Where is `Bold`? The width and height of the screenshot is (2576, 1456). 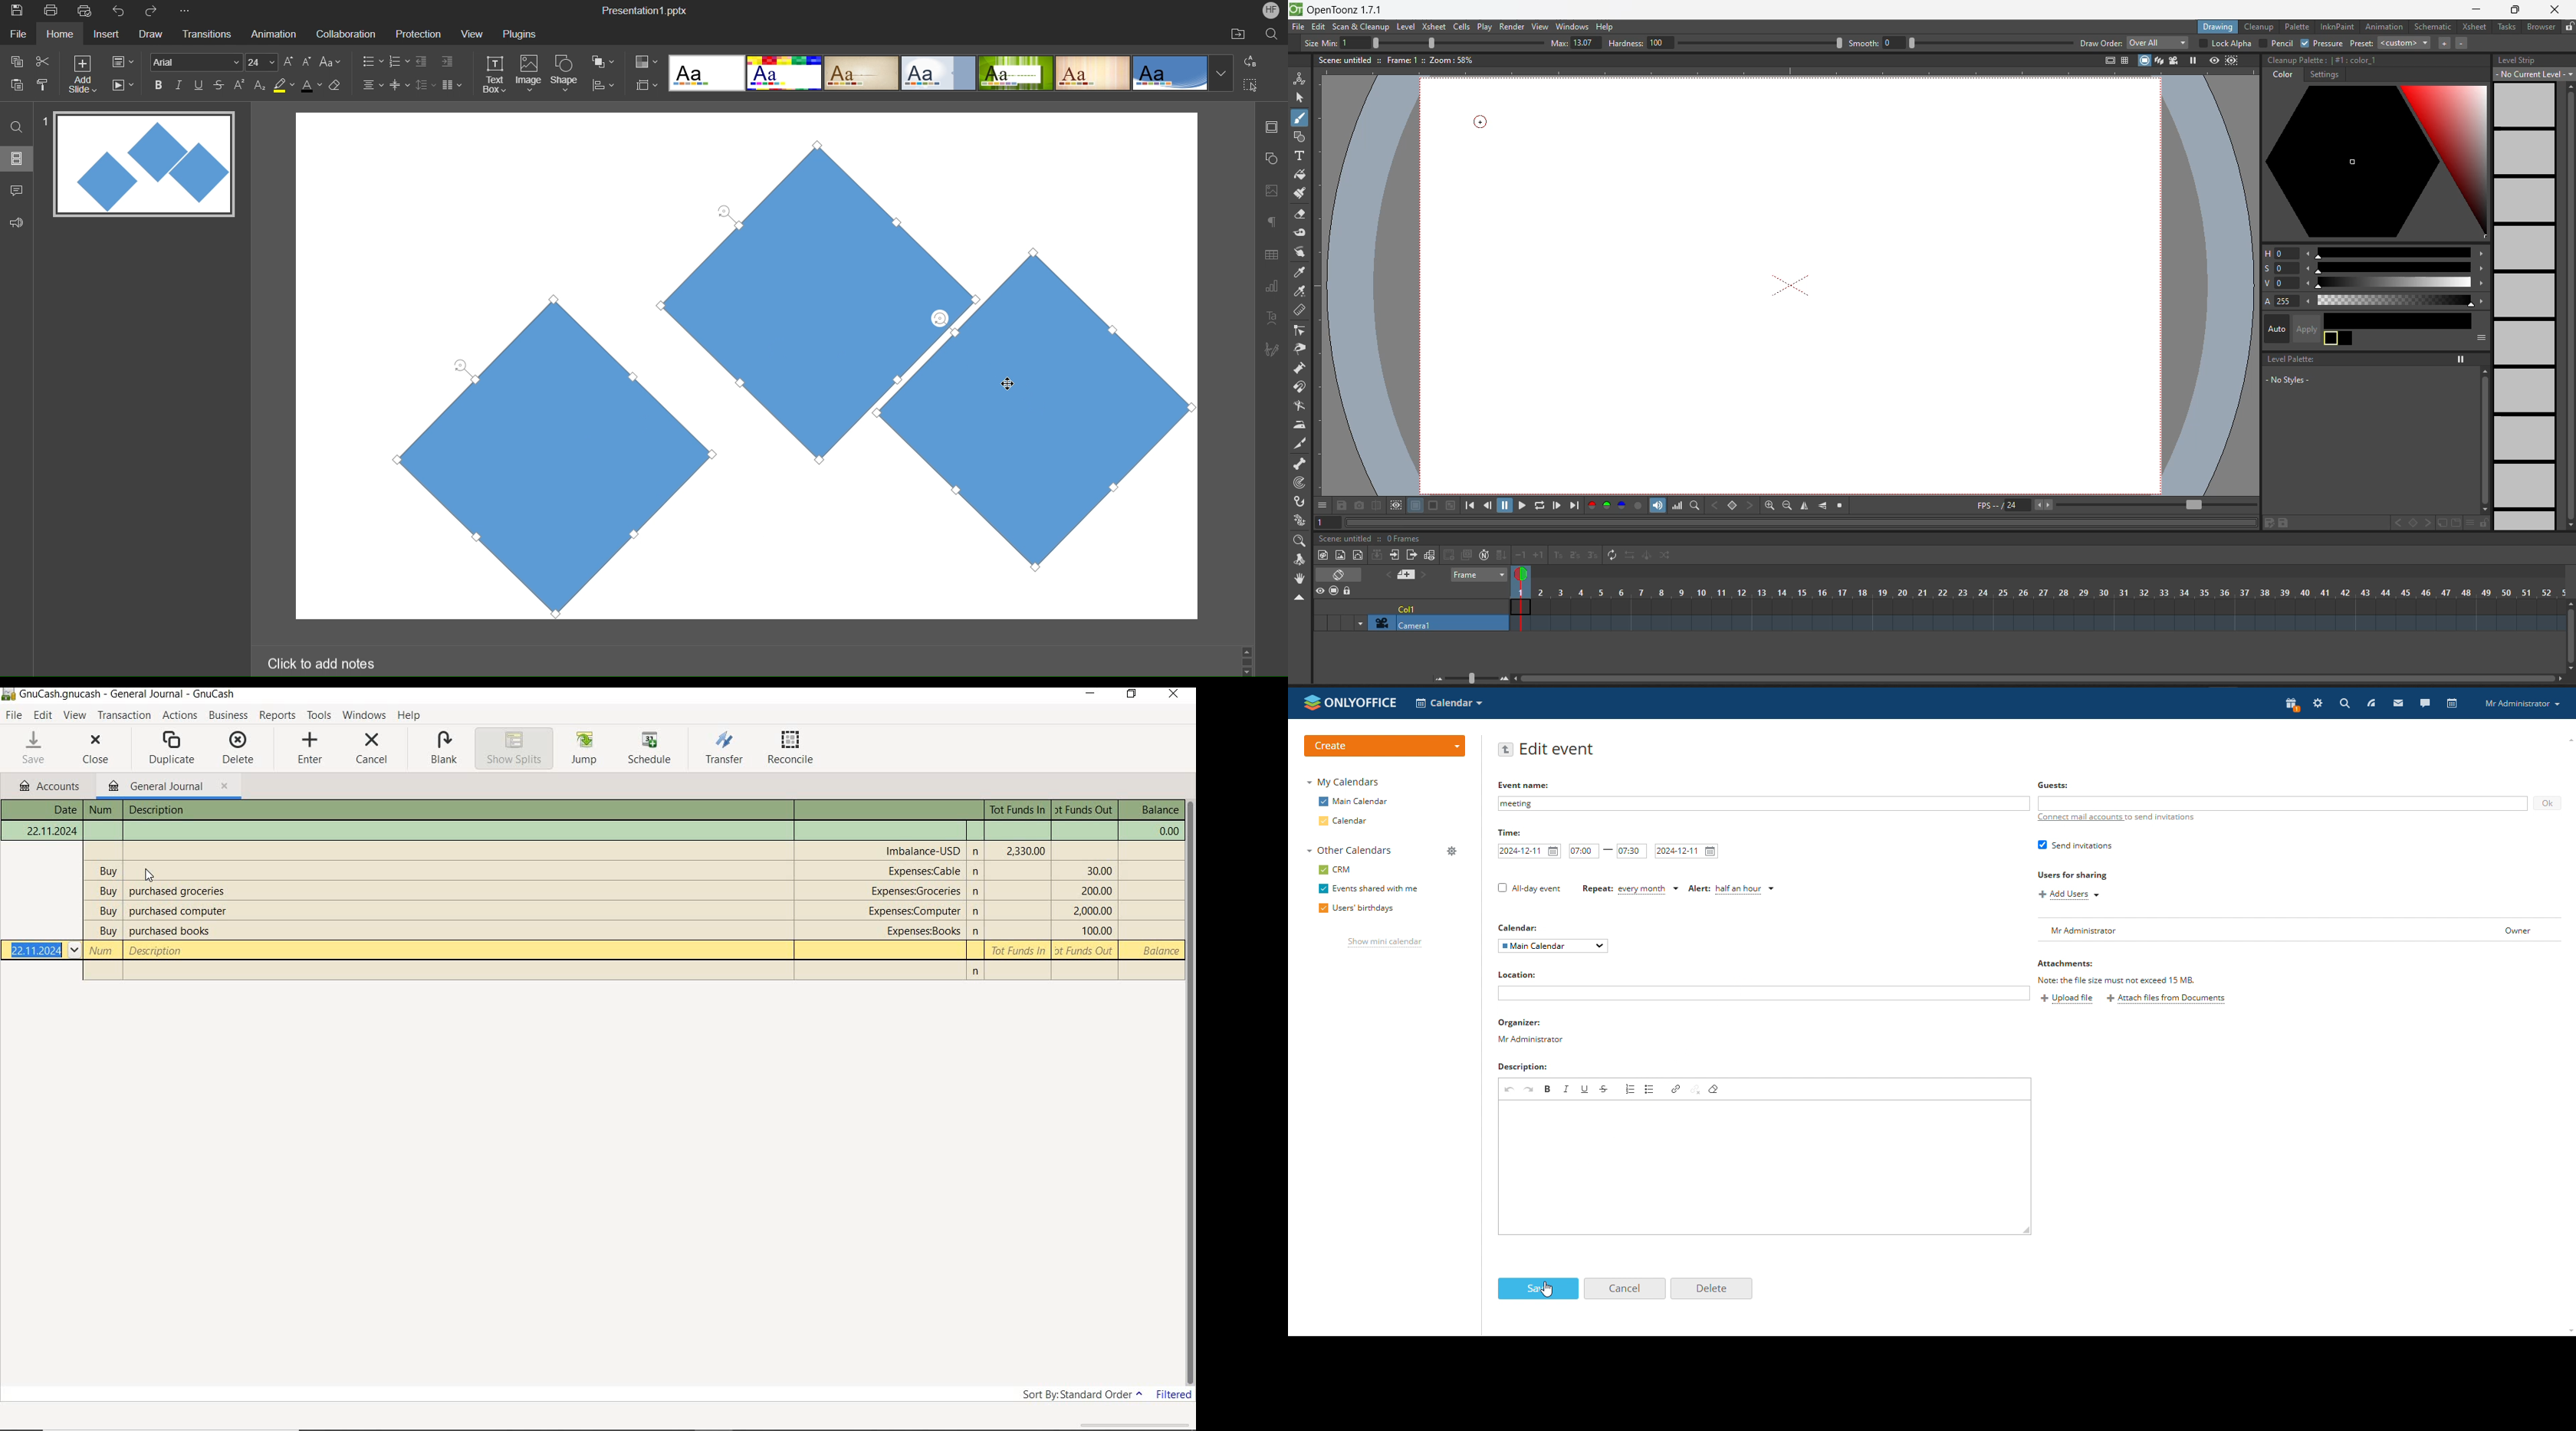 Bold is located at coordinates (159, 85).